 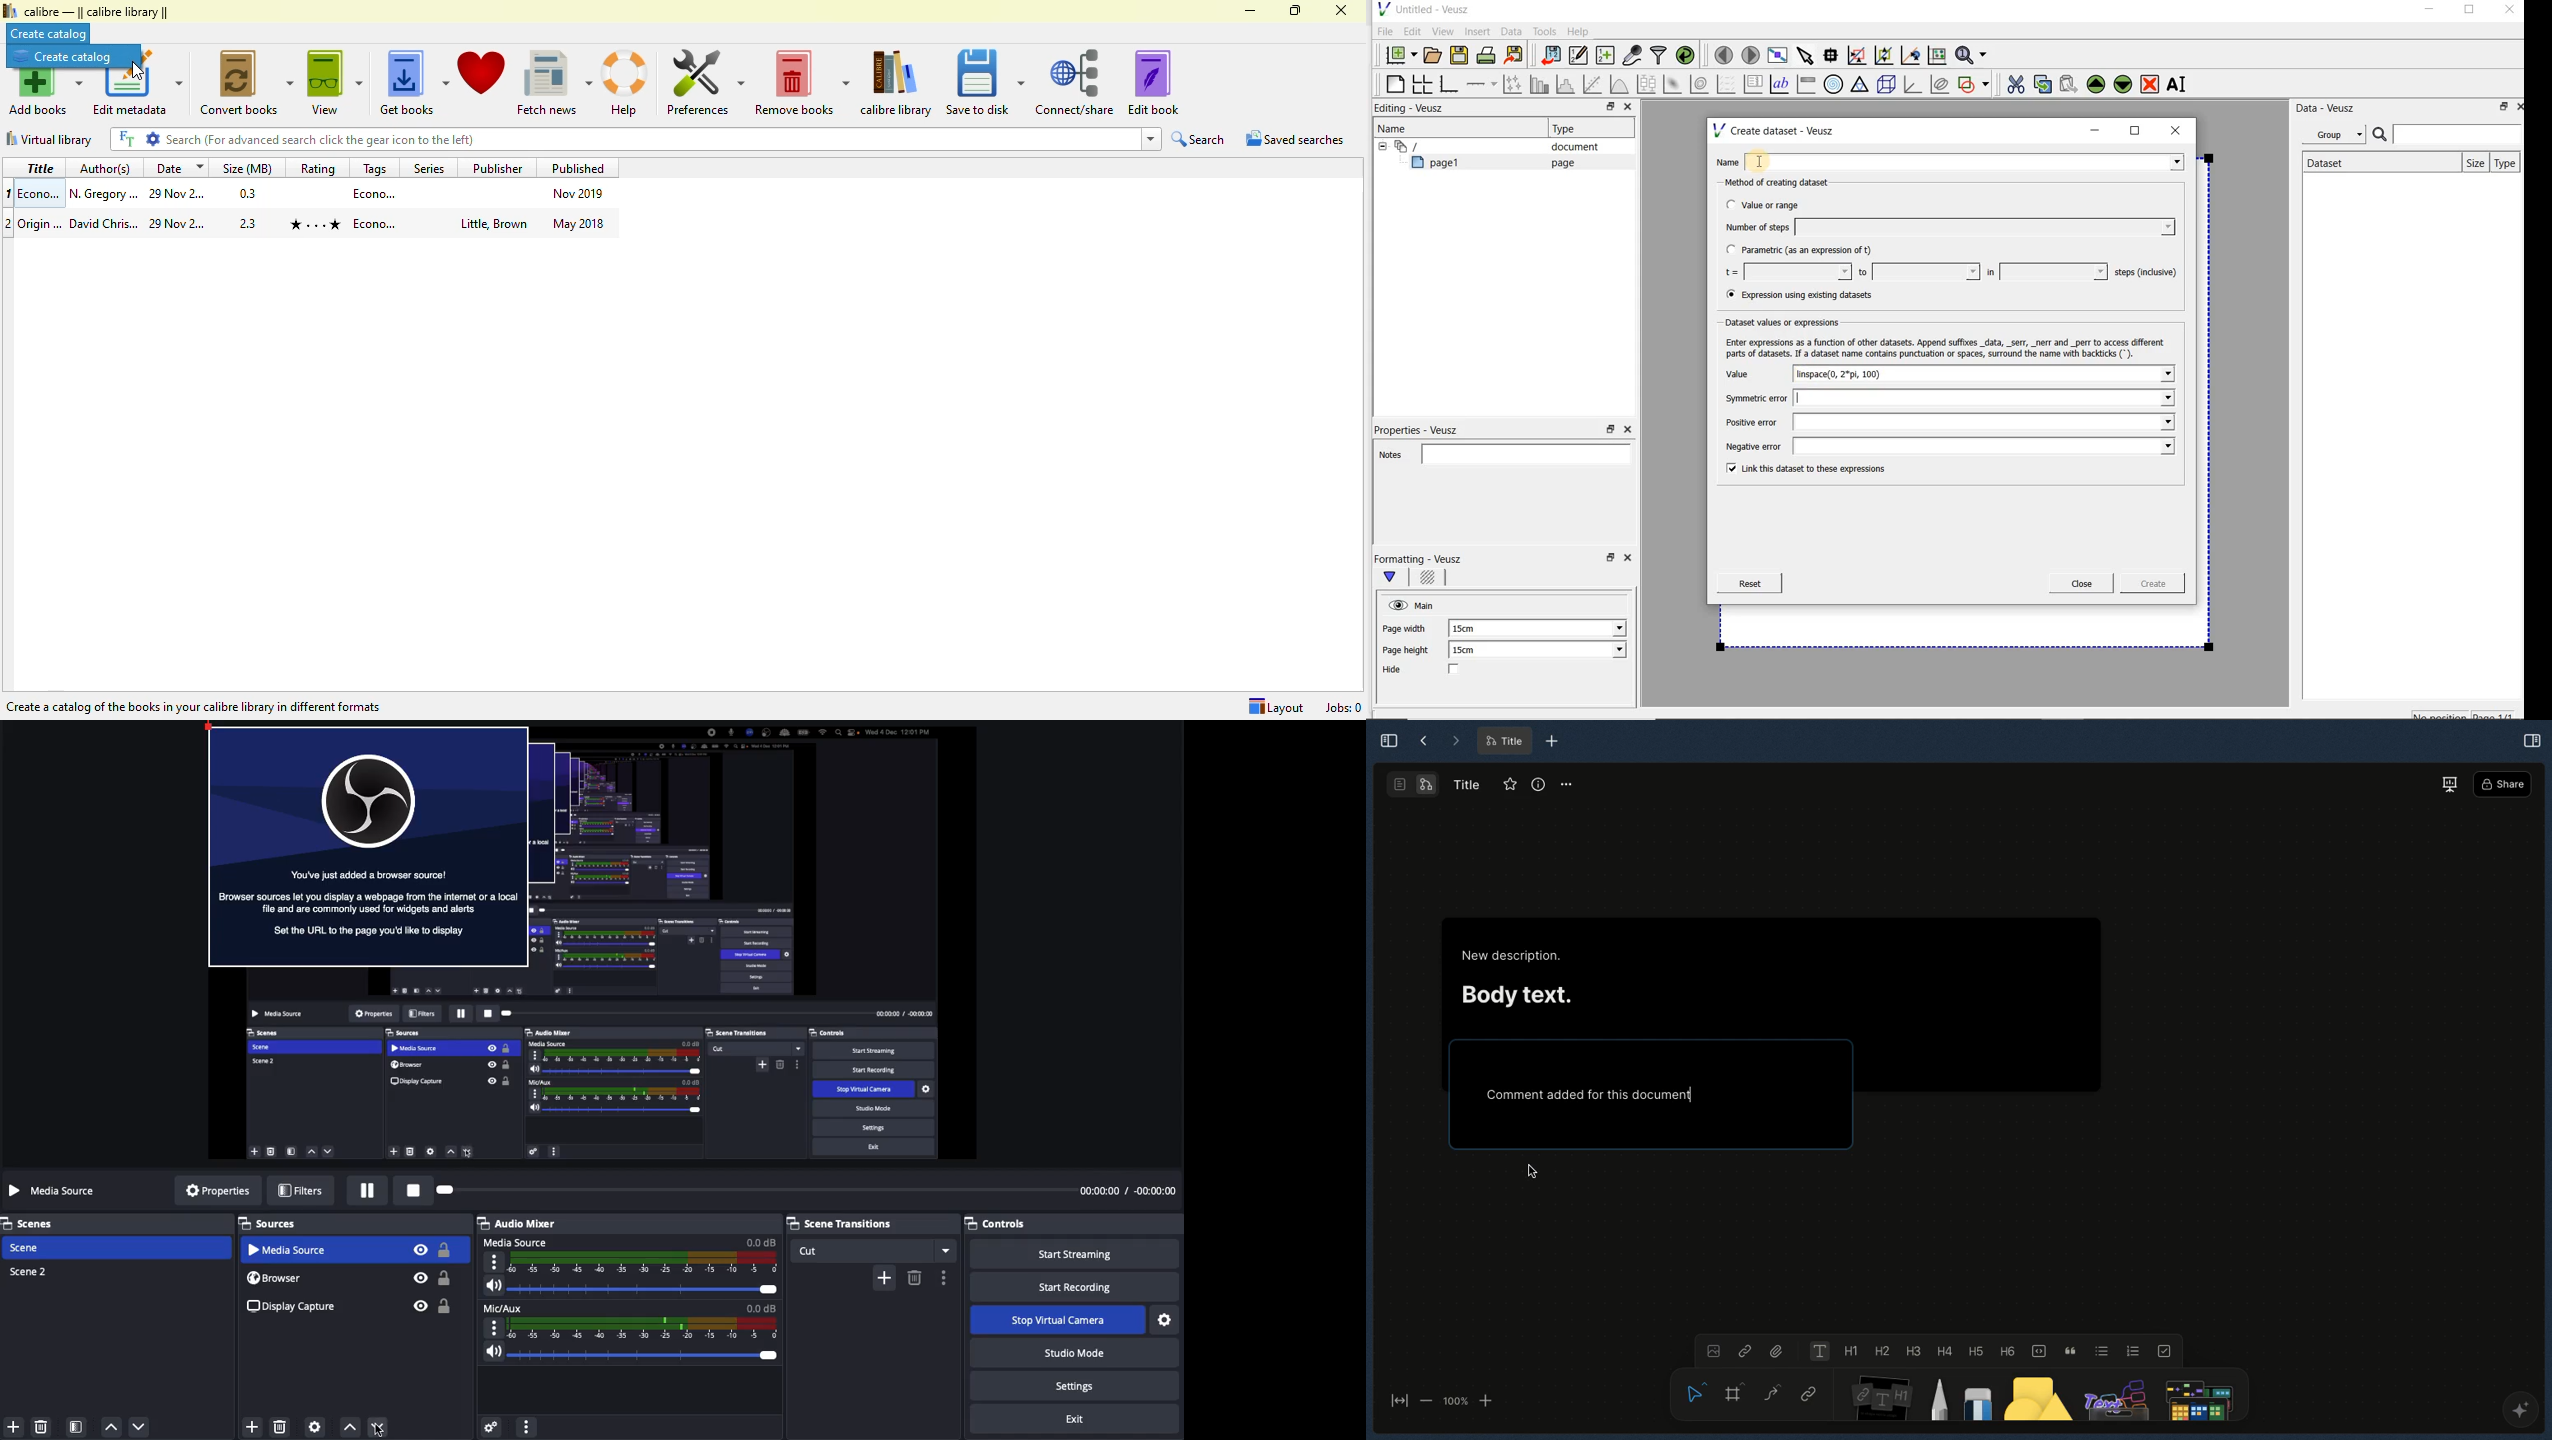 What do you see at coordinates (1463, 56) in the screenshot?
I see `save the document` at bounding box center [1463, 56].